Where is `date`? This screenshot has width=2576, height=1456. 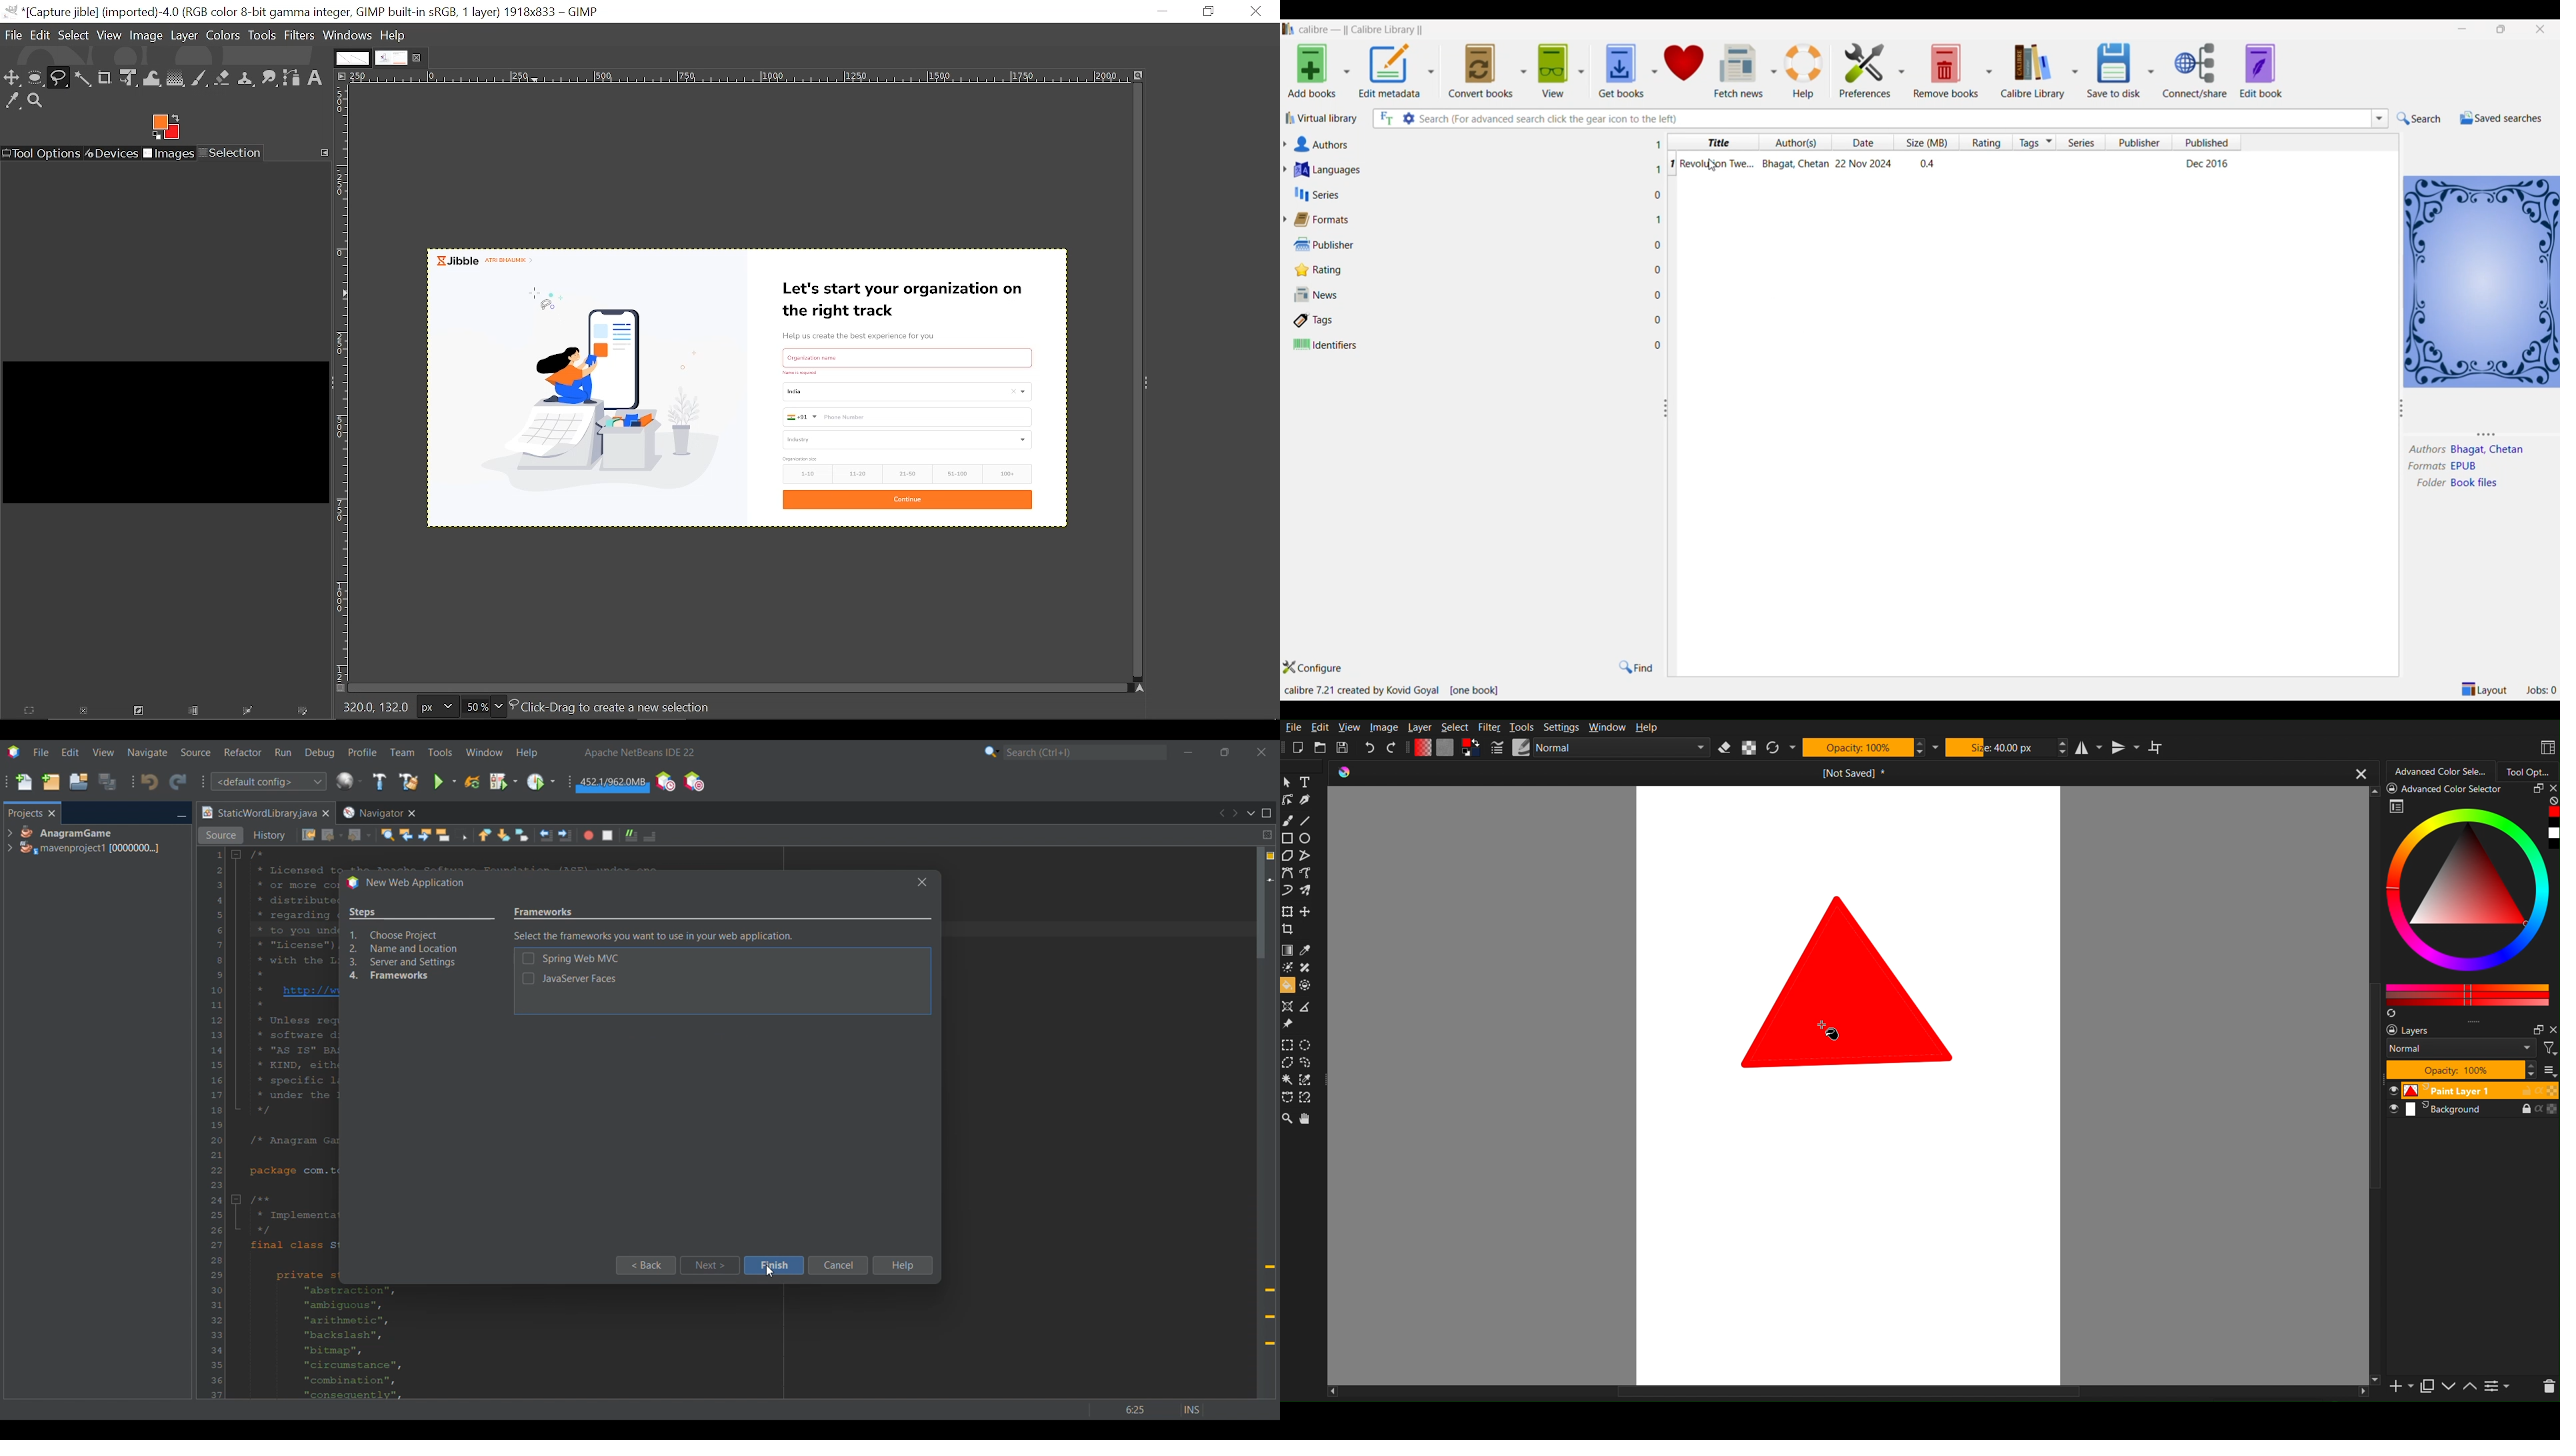
date is located at coordinates (1866, 143).